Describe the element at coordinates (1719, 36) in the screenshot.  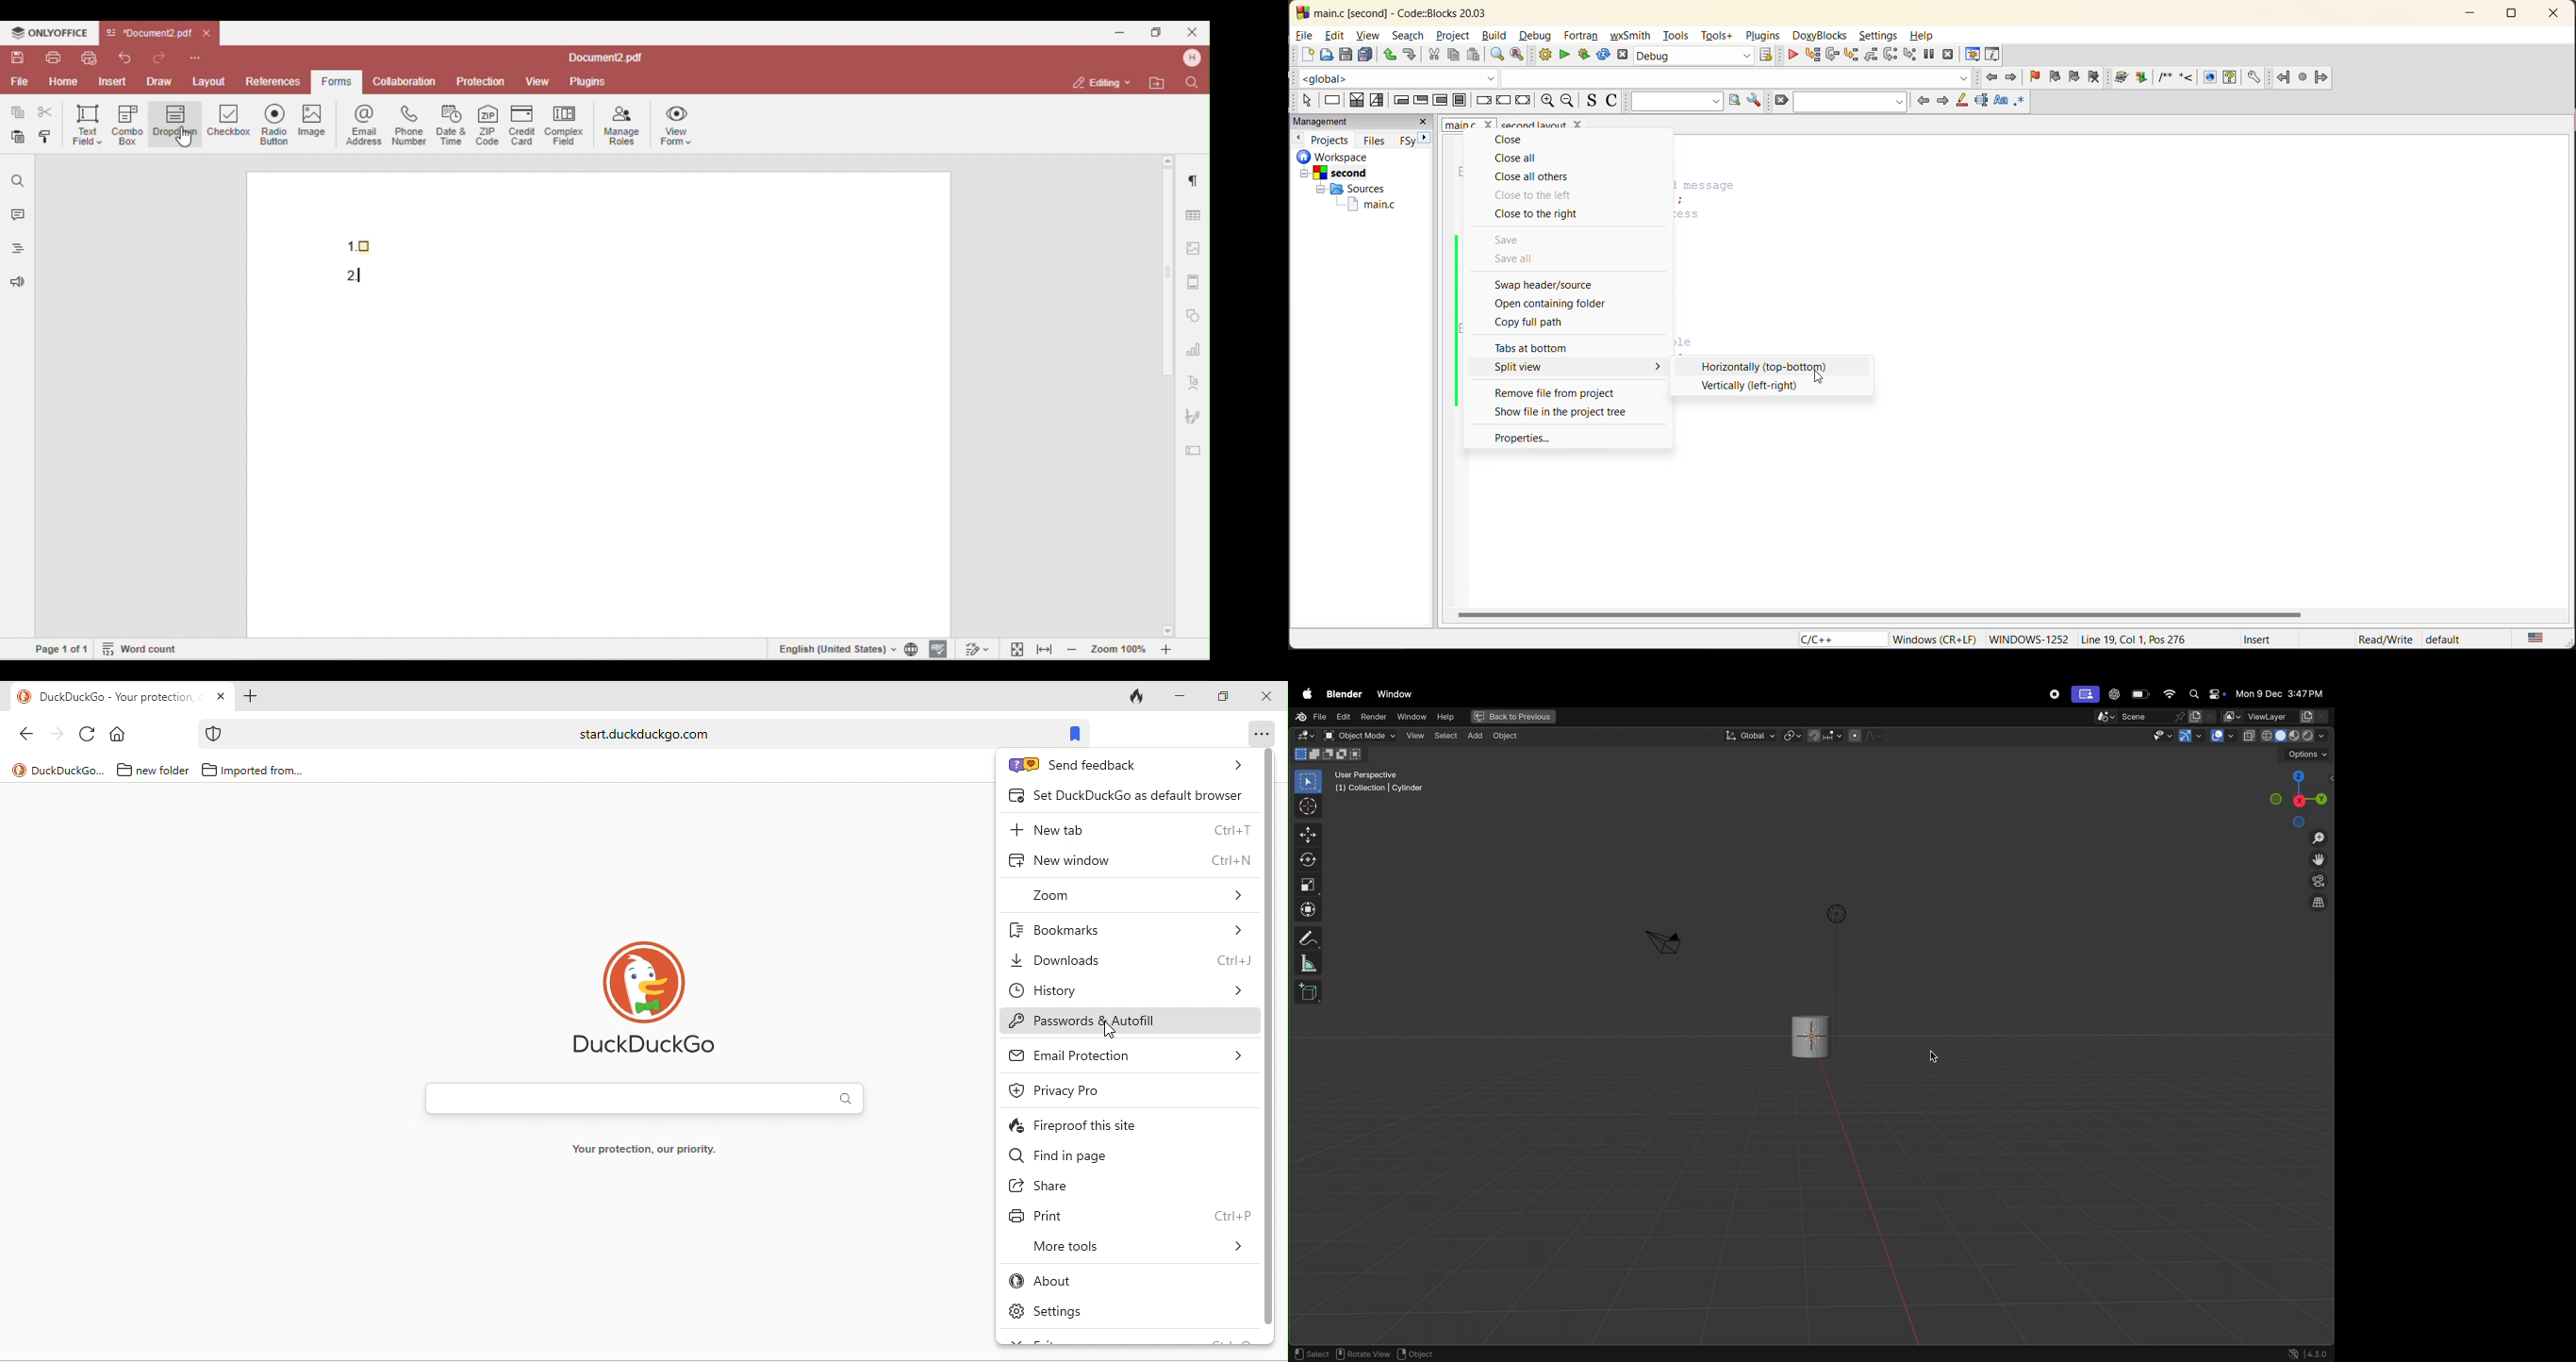
I see `tools+` at that location.